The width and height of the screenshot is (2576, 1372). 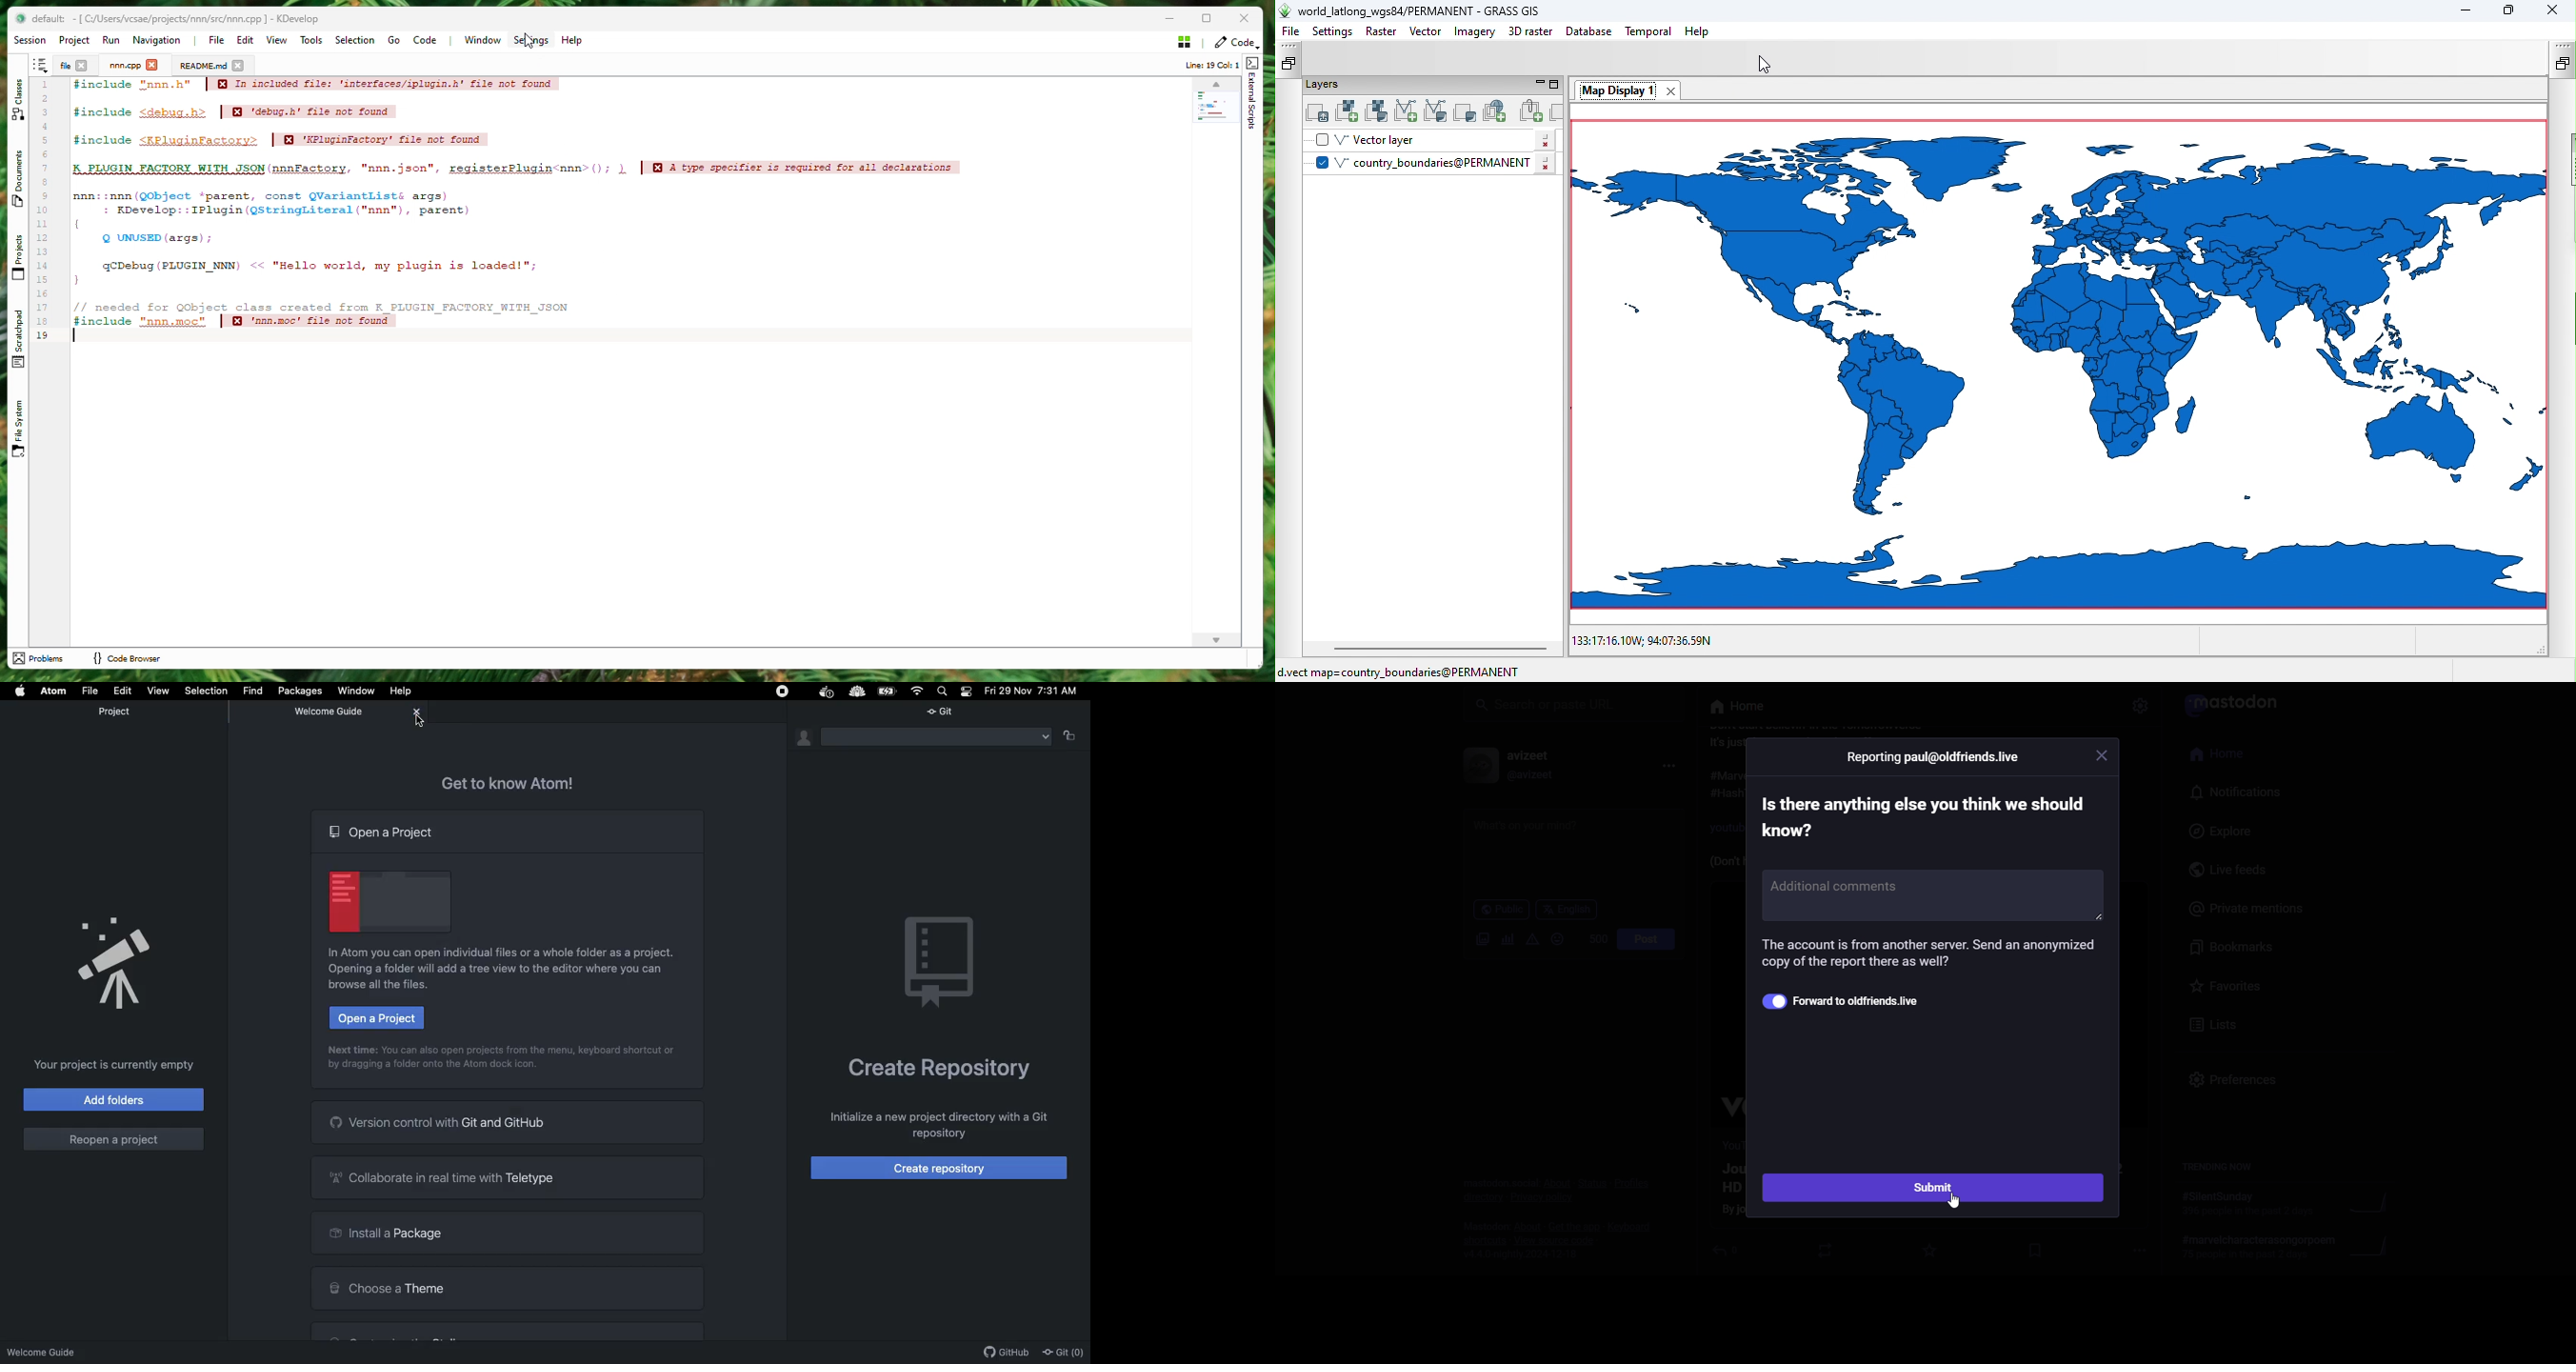 I want to click on Reopen a project, so click(x=114, y=1141).